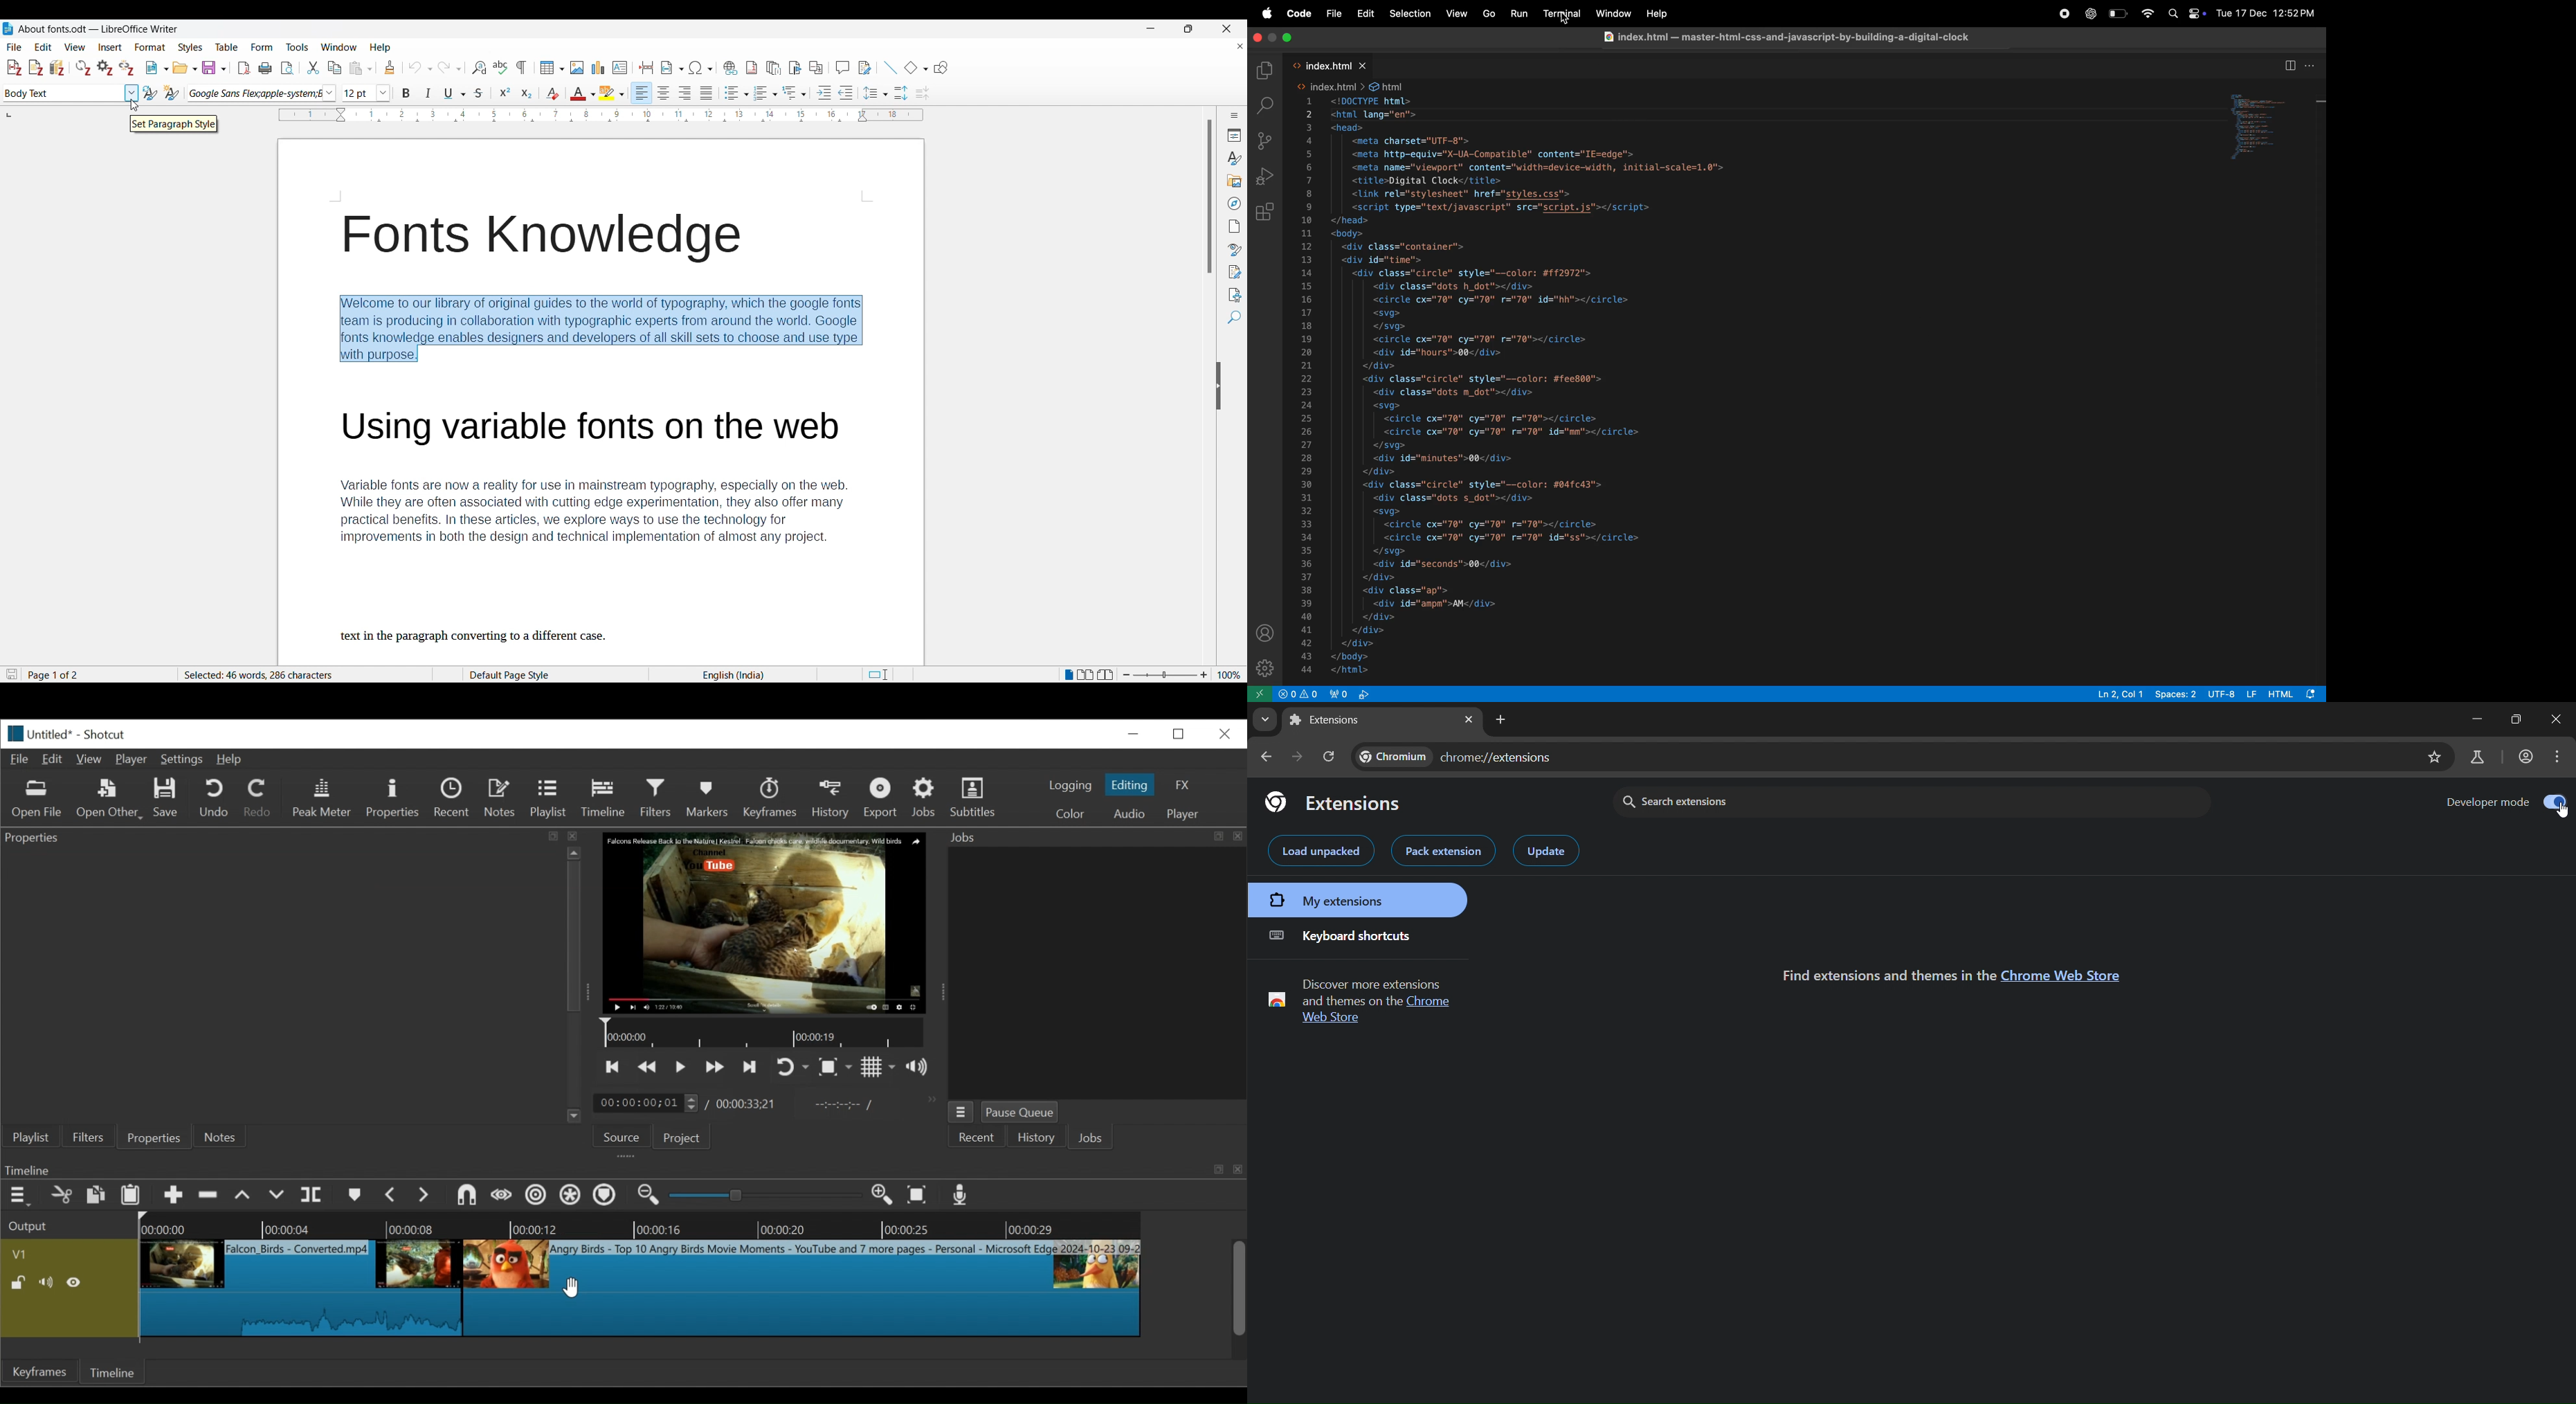 This screenshot has width=2576, height=1428. Describe the element at coordinates (1562, 19) in the screenshot. I see `cursor` at that location.